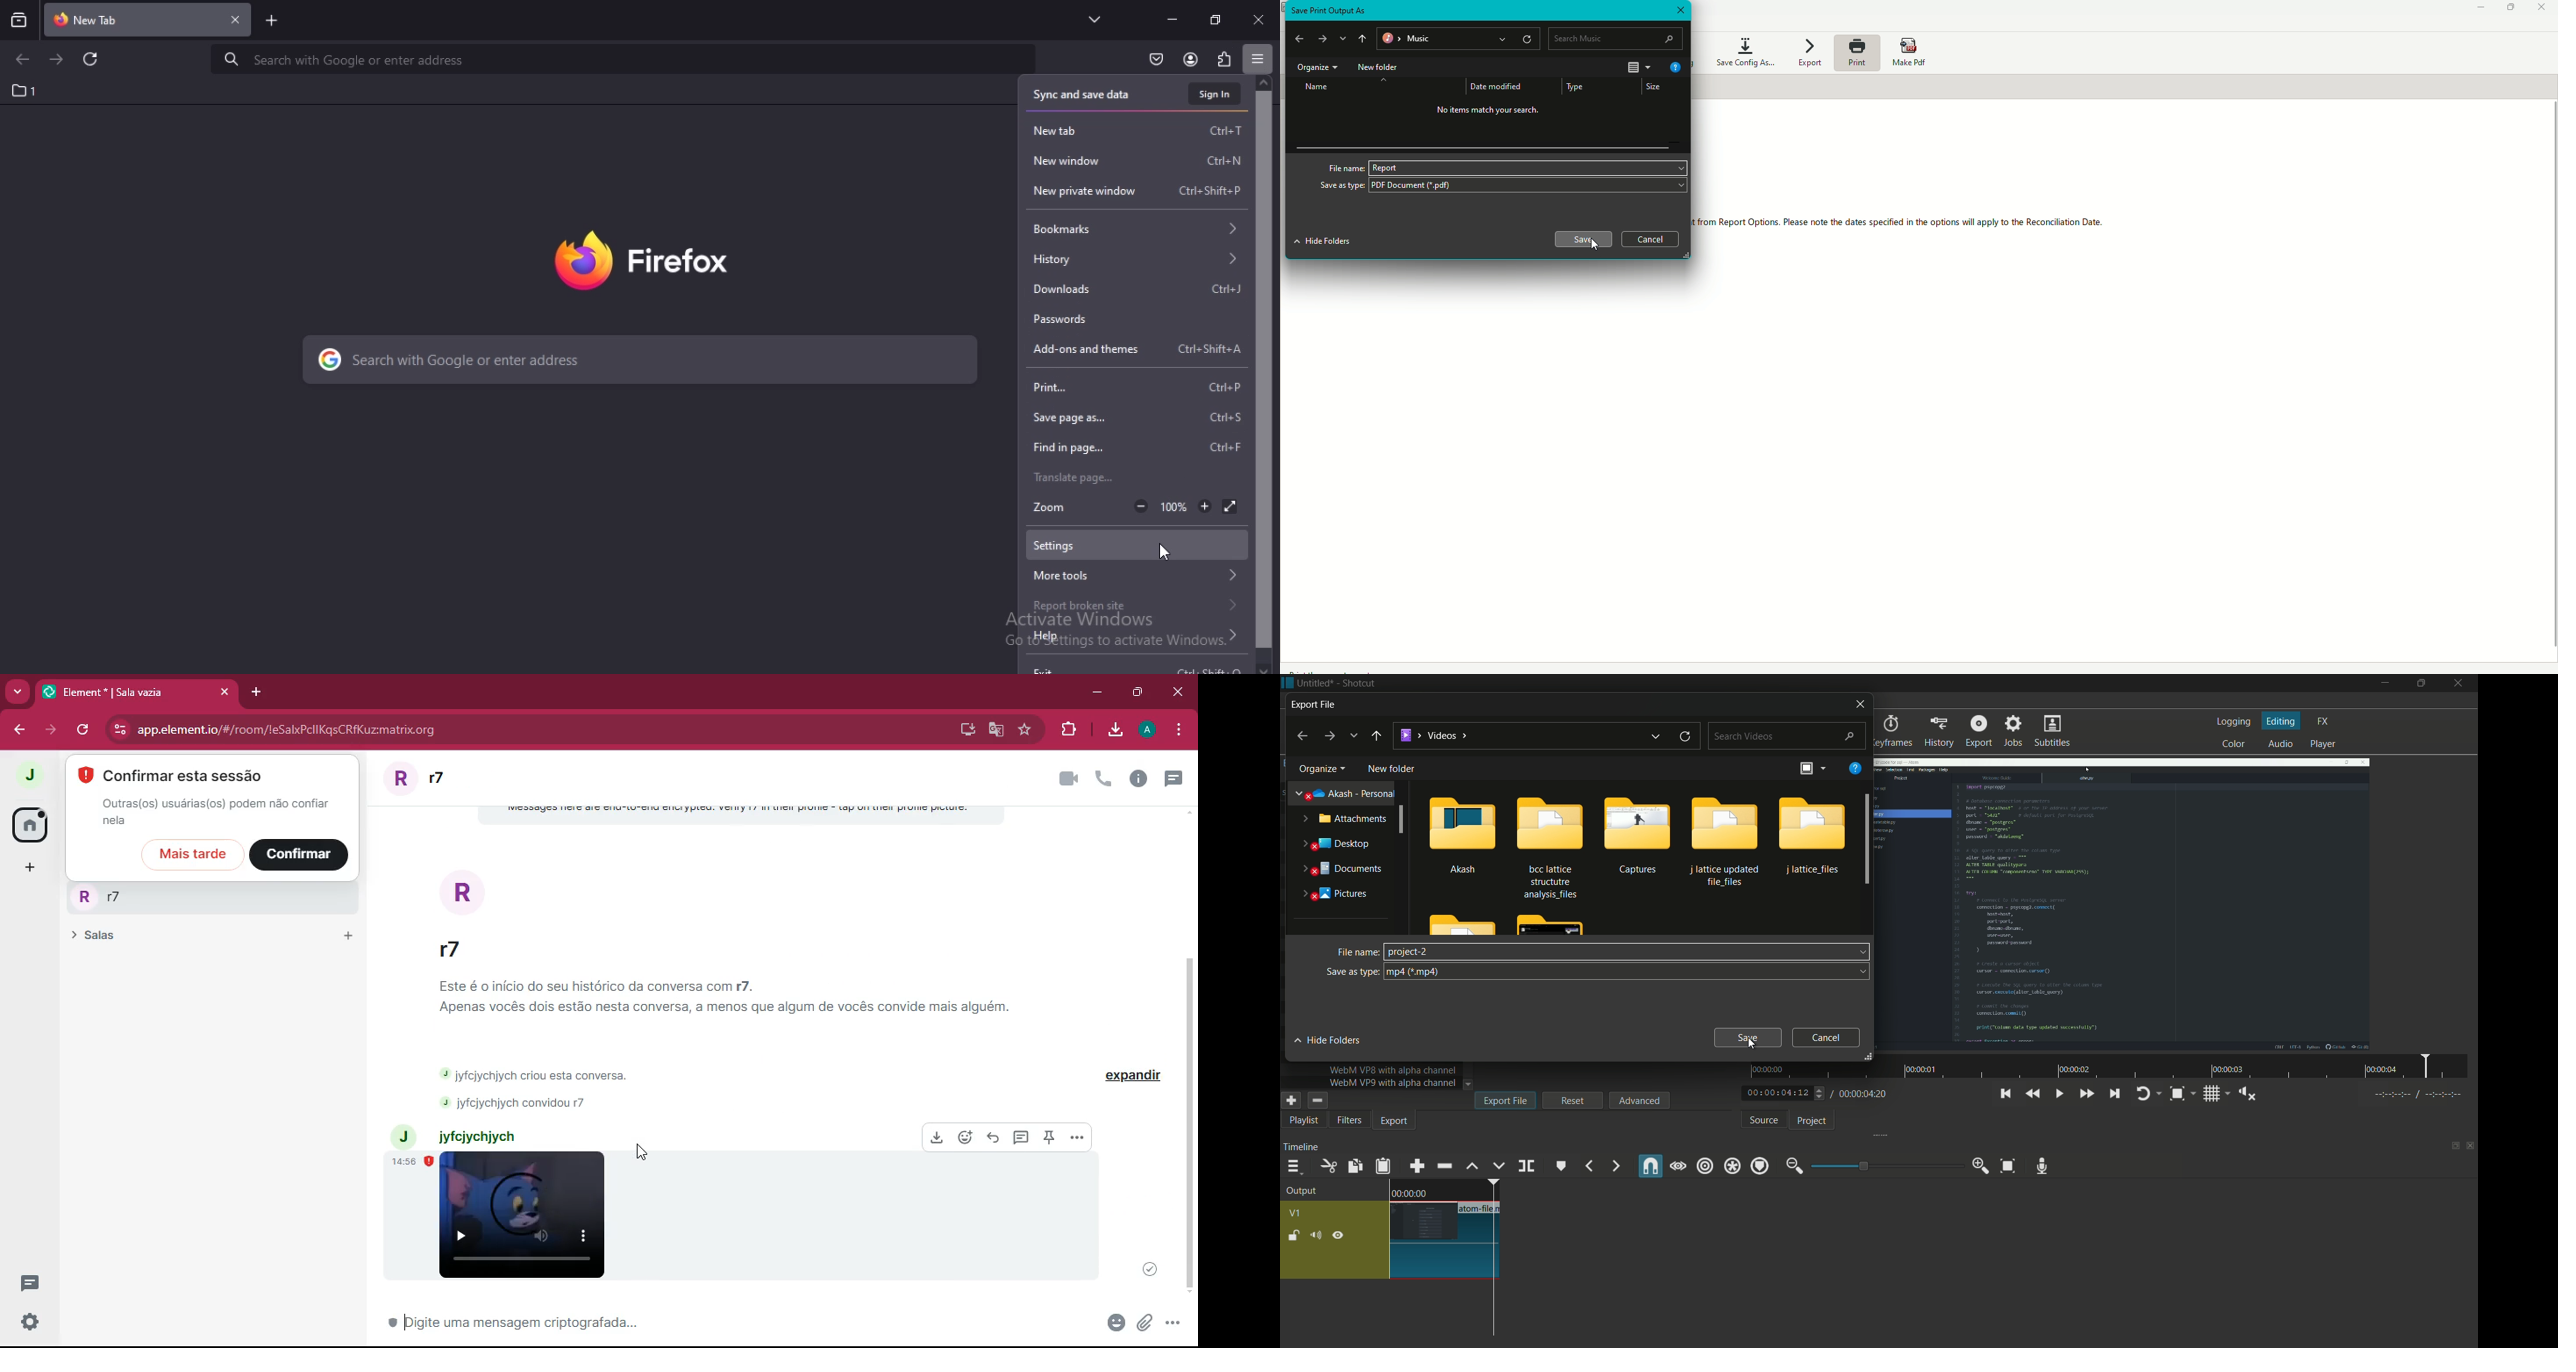 This screenshot has height=1372, width=2576. I want to click on downloads, so click(1136, 287).